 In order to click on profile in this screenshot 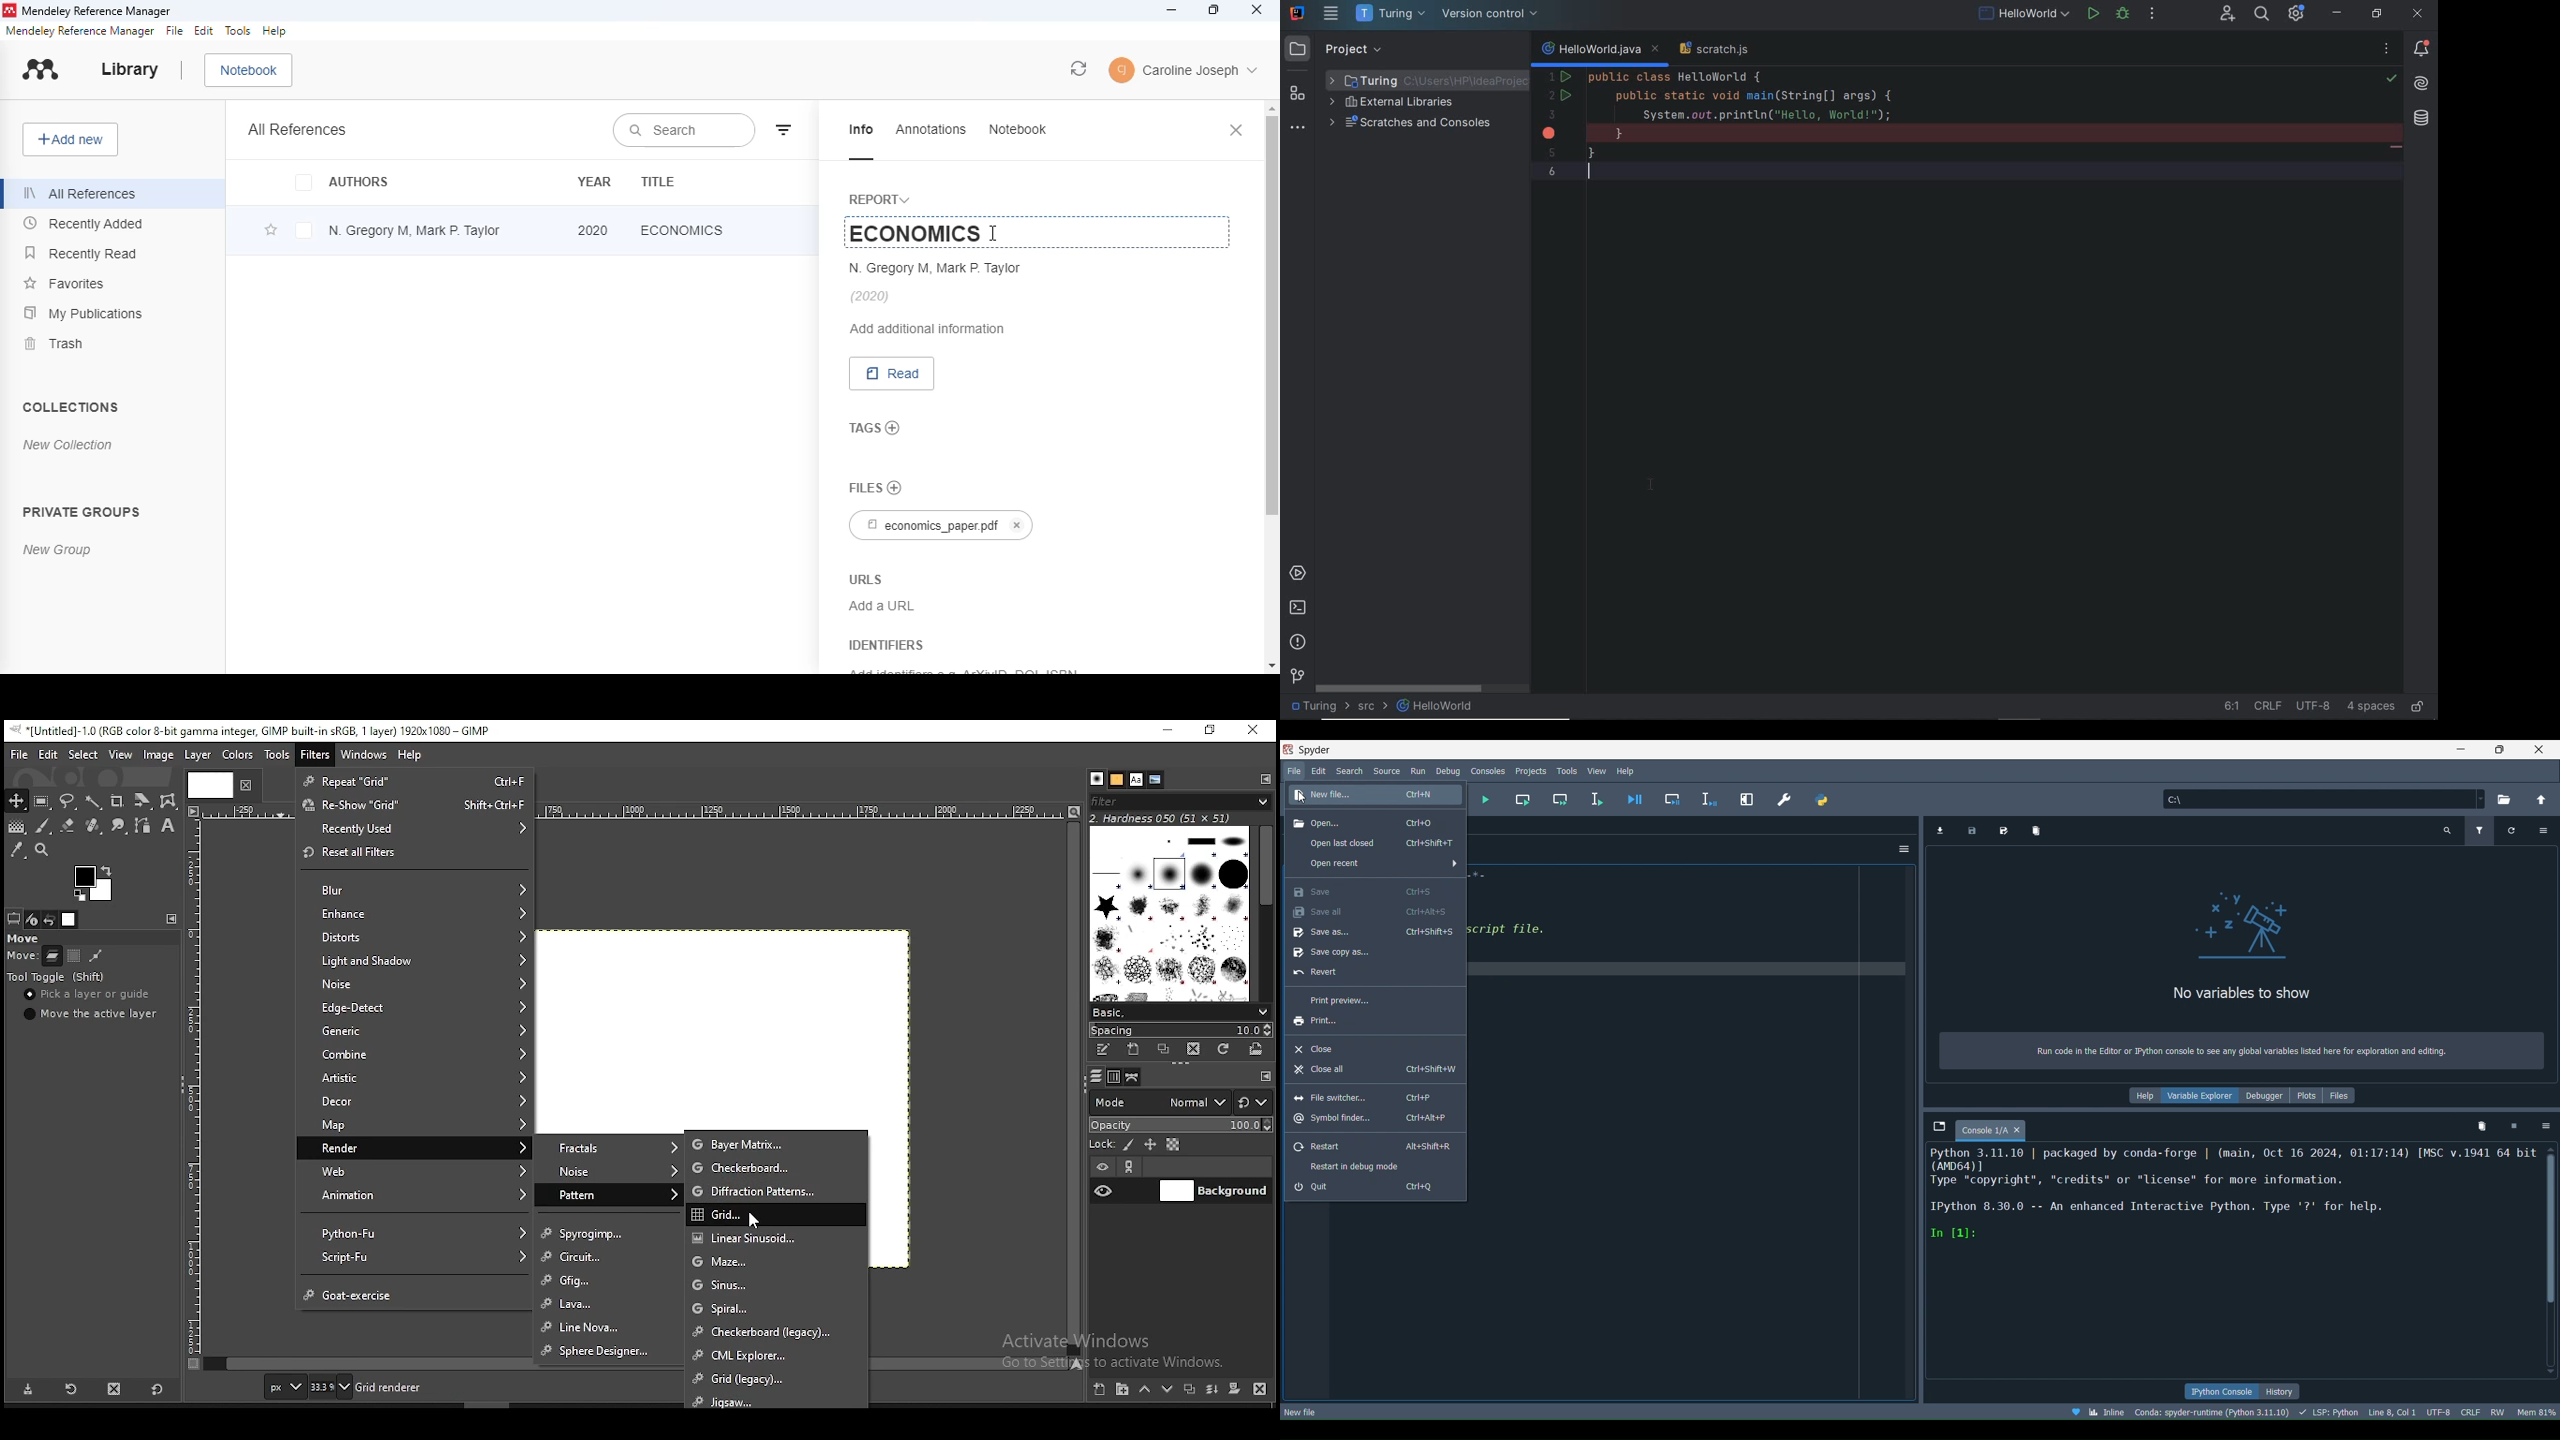, I will do `click(1184, 70)`.